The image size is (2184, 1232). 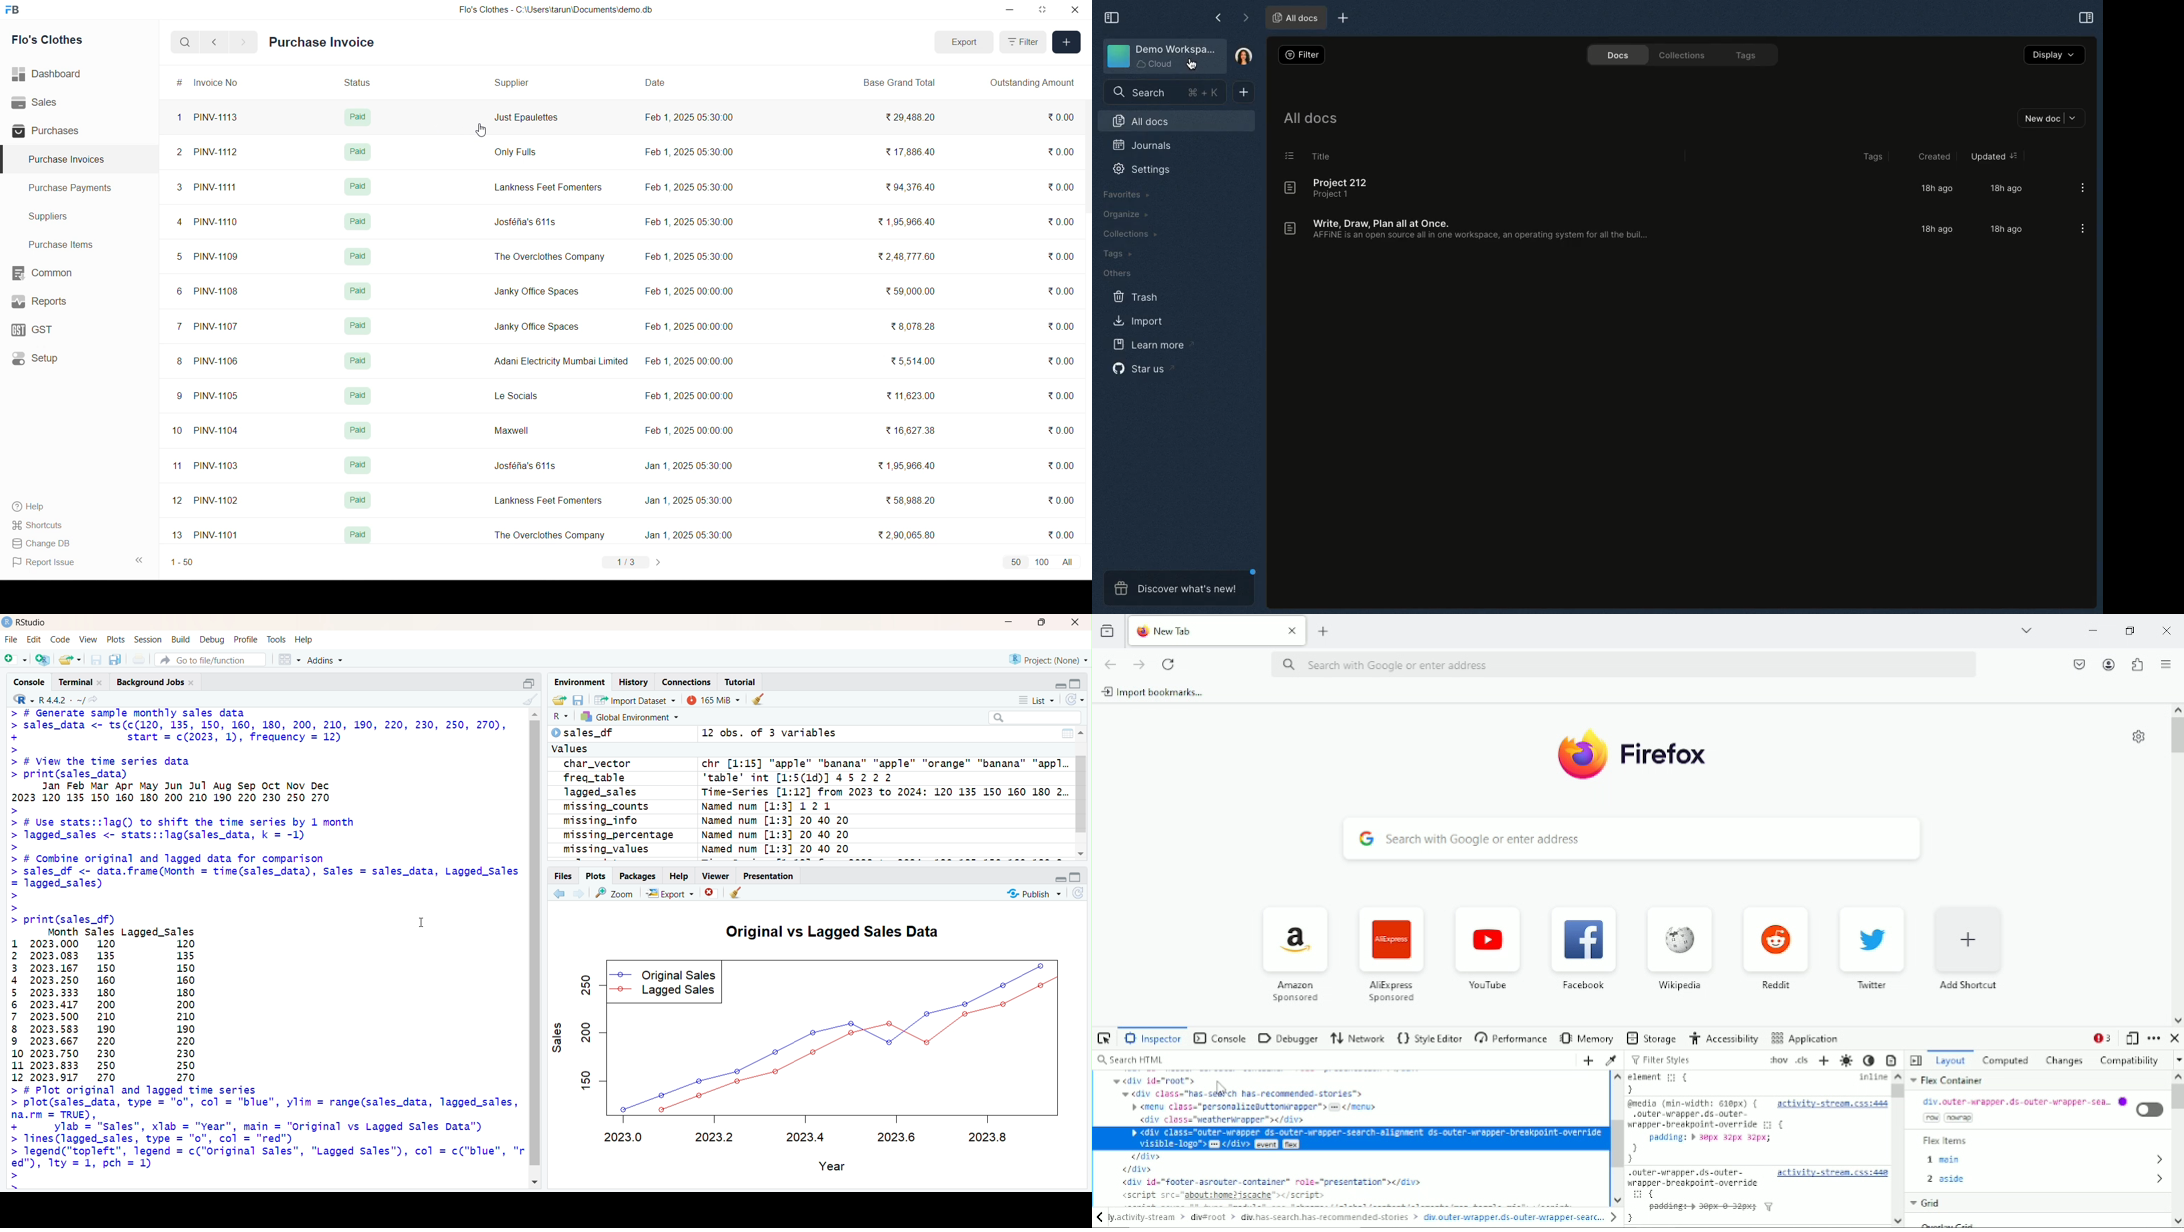 What do you see at coordinates (51, 301) in the screenshot?
I see `Reports` at bounding box center [51, 301].